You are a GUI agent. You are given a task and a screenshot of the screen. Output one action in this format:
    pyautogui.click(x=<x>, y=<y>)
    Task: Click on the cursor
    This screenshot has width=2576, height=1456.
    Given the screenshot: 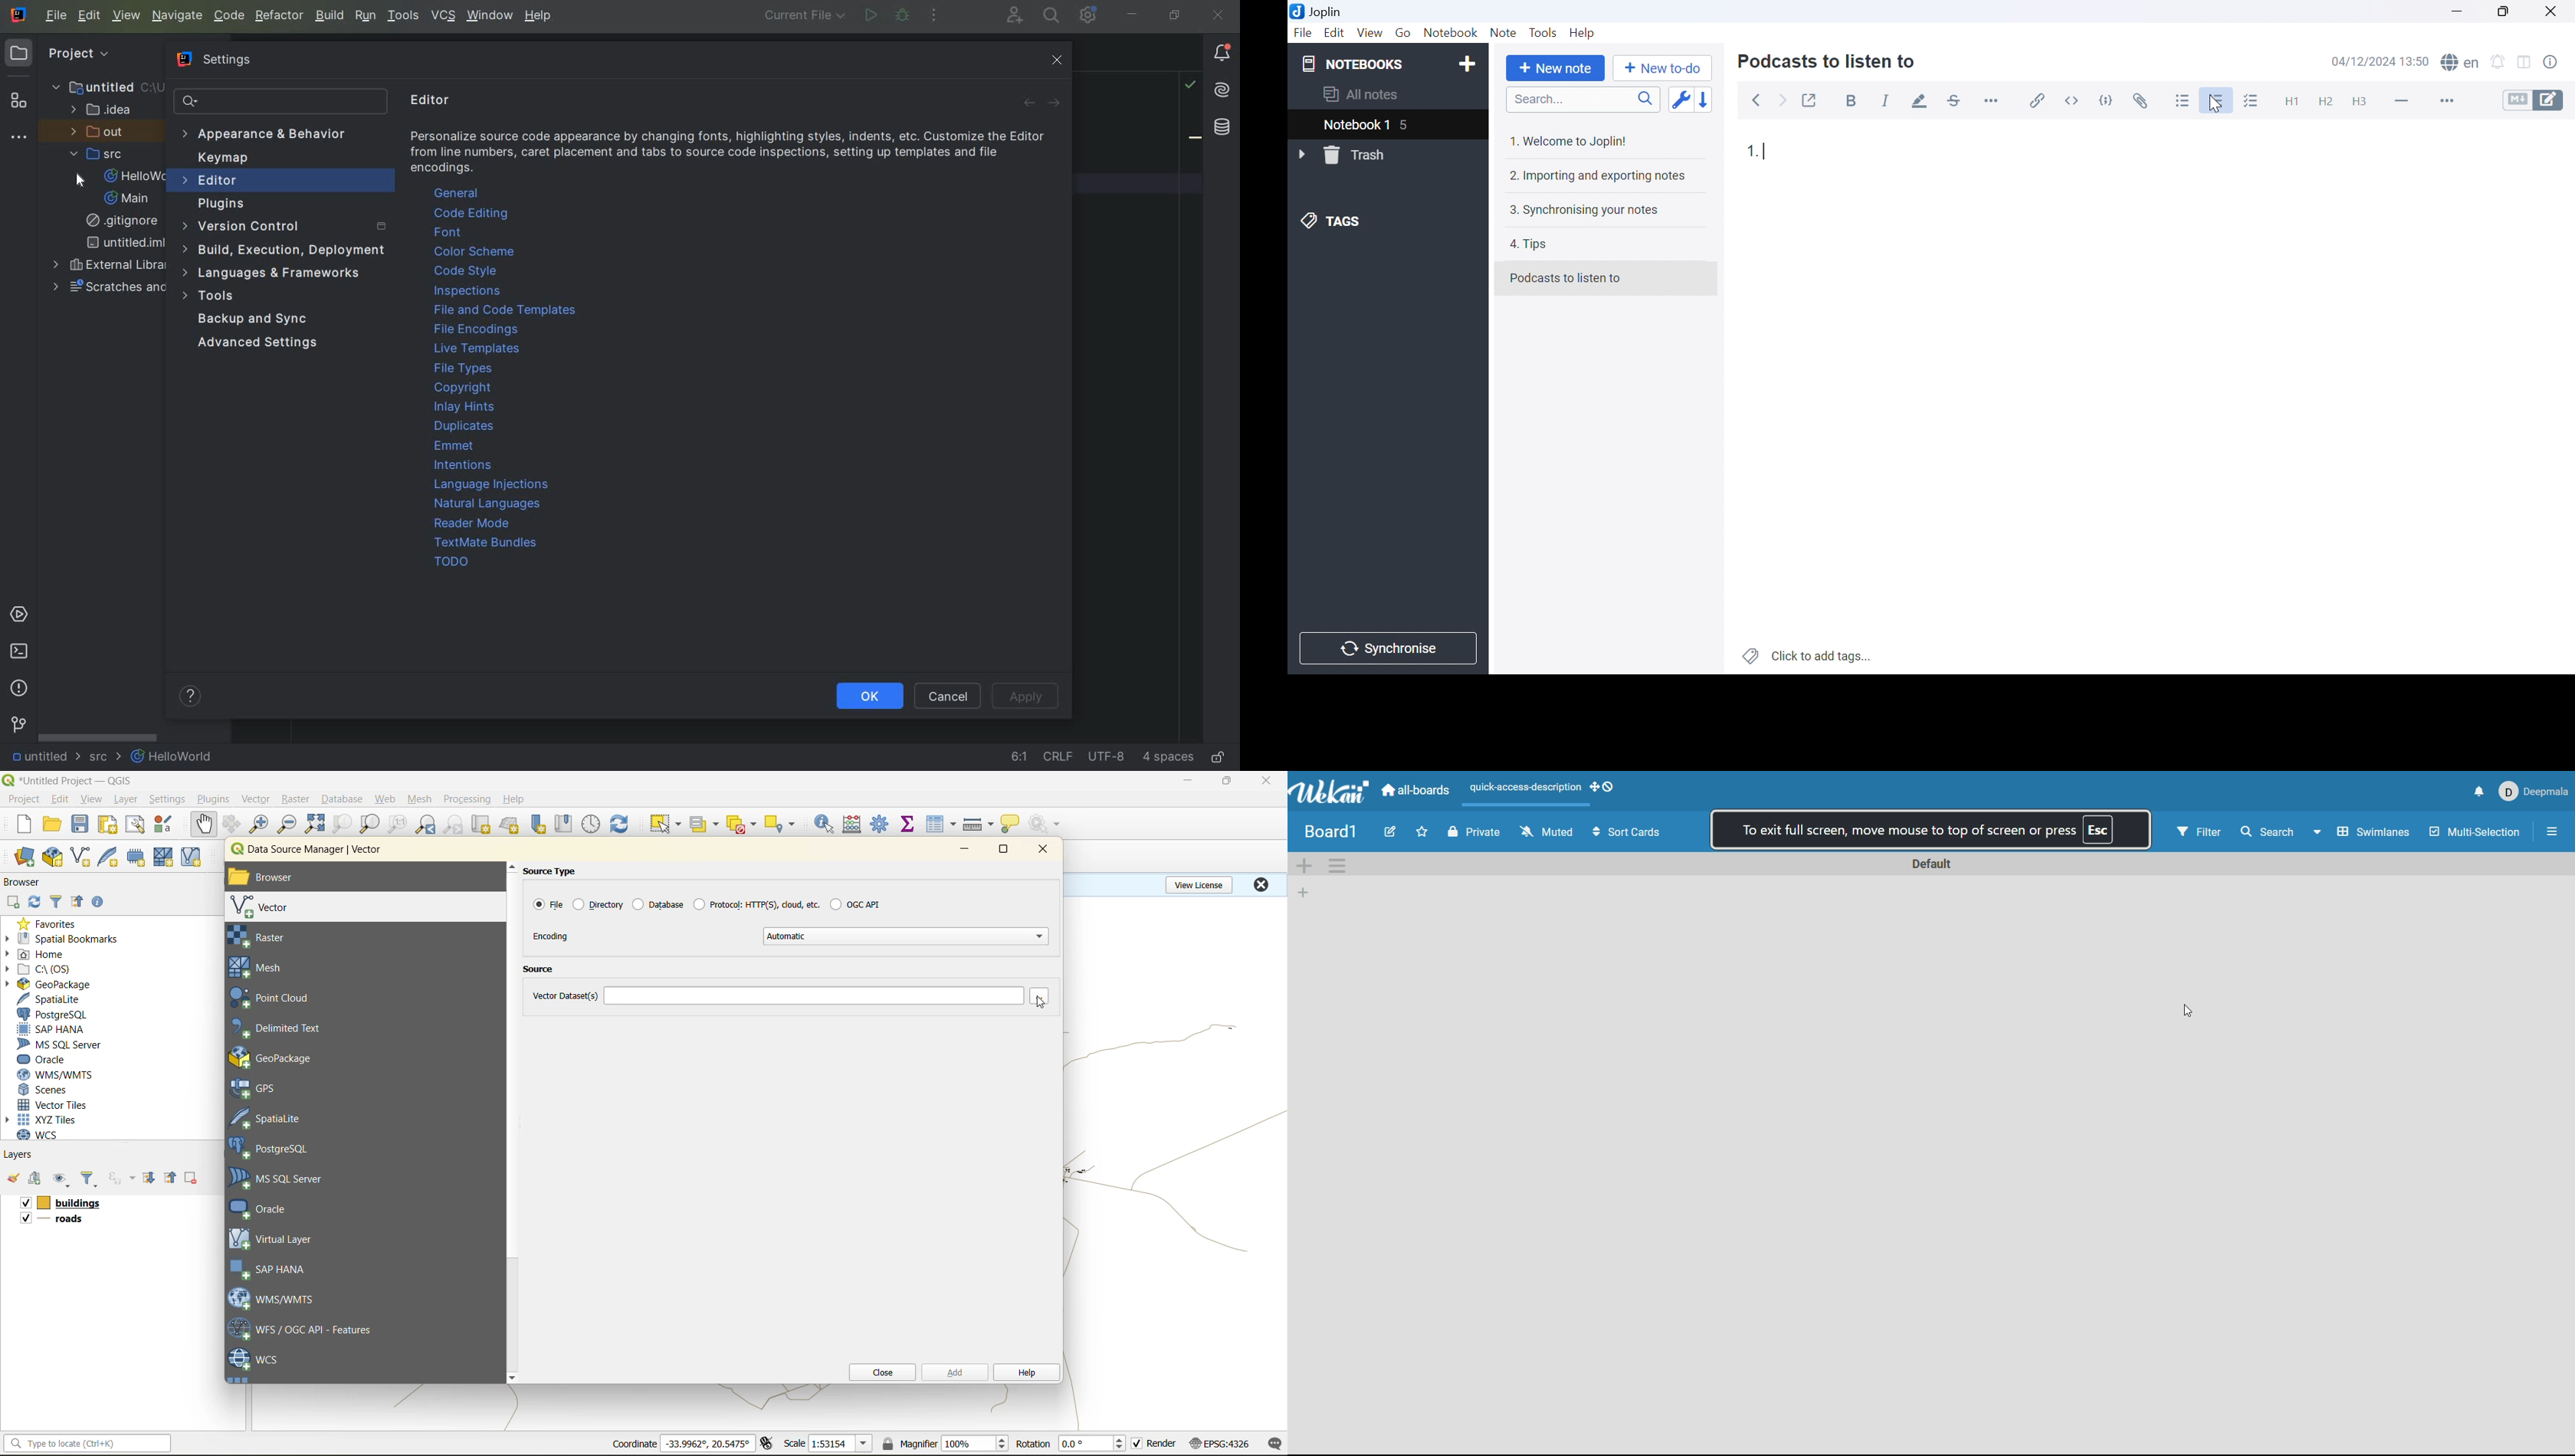 What is the action you would take?
    pyautogui.click(x=78, y=183)
    